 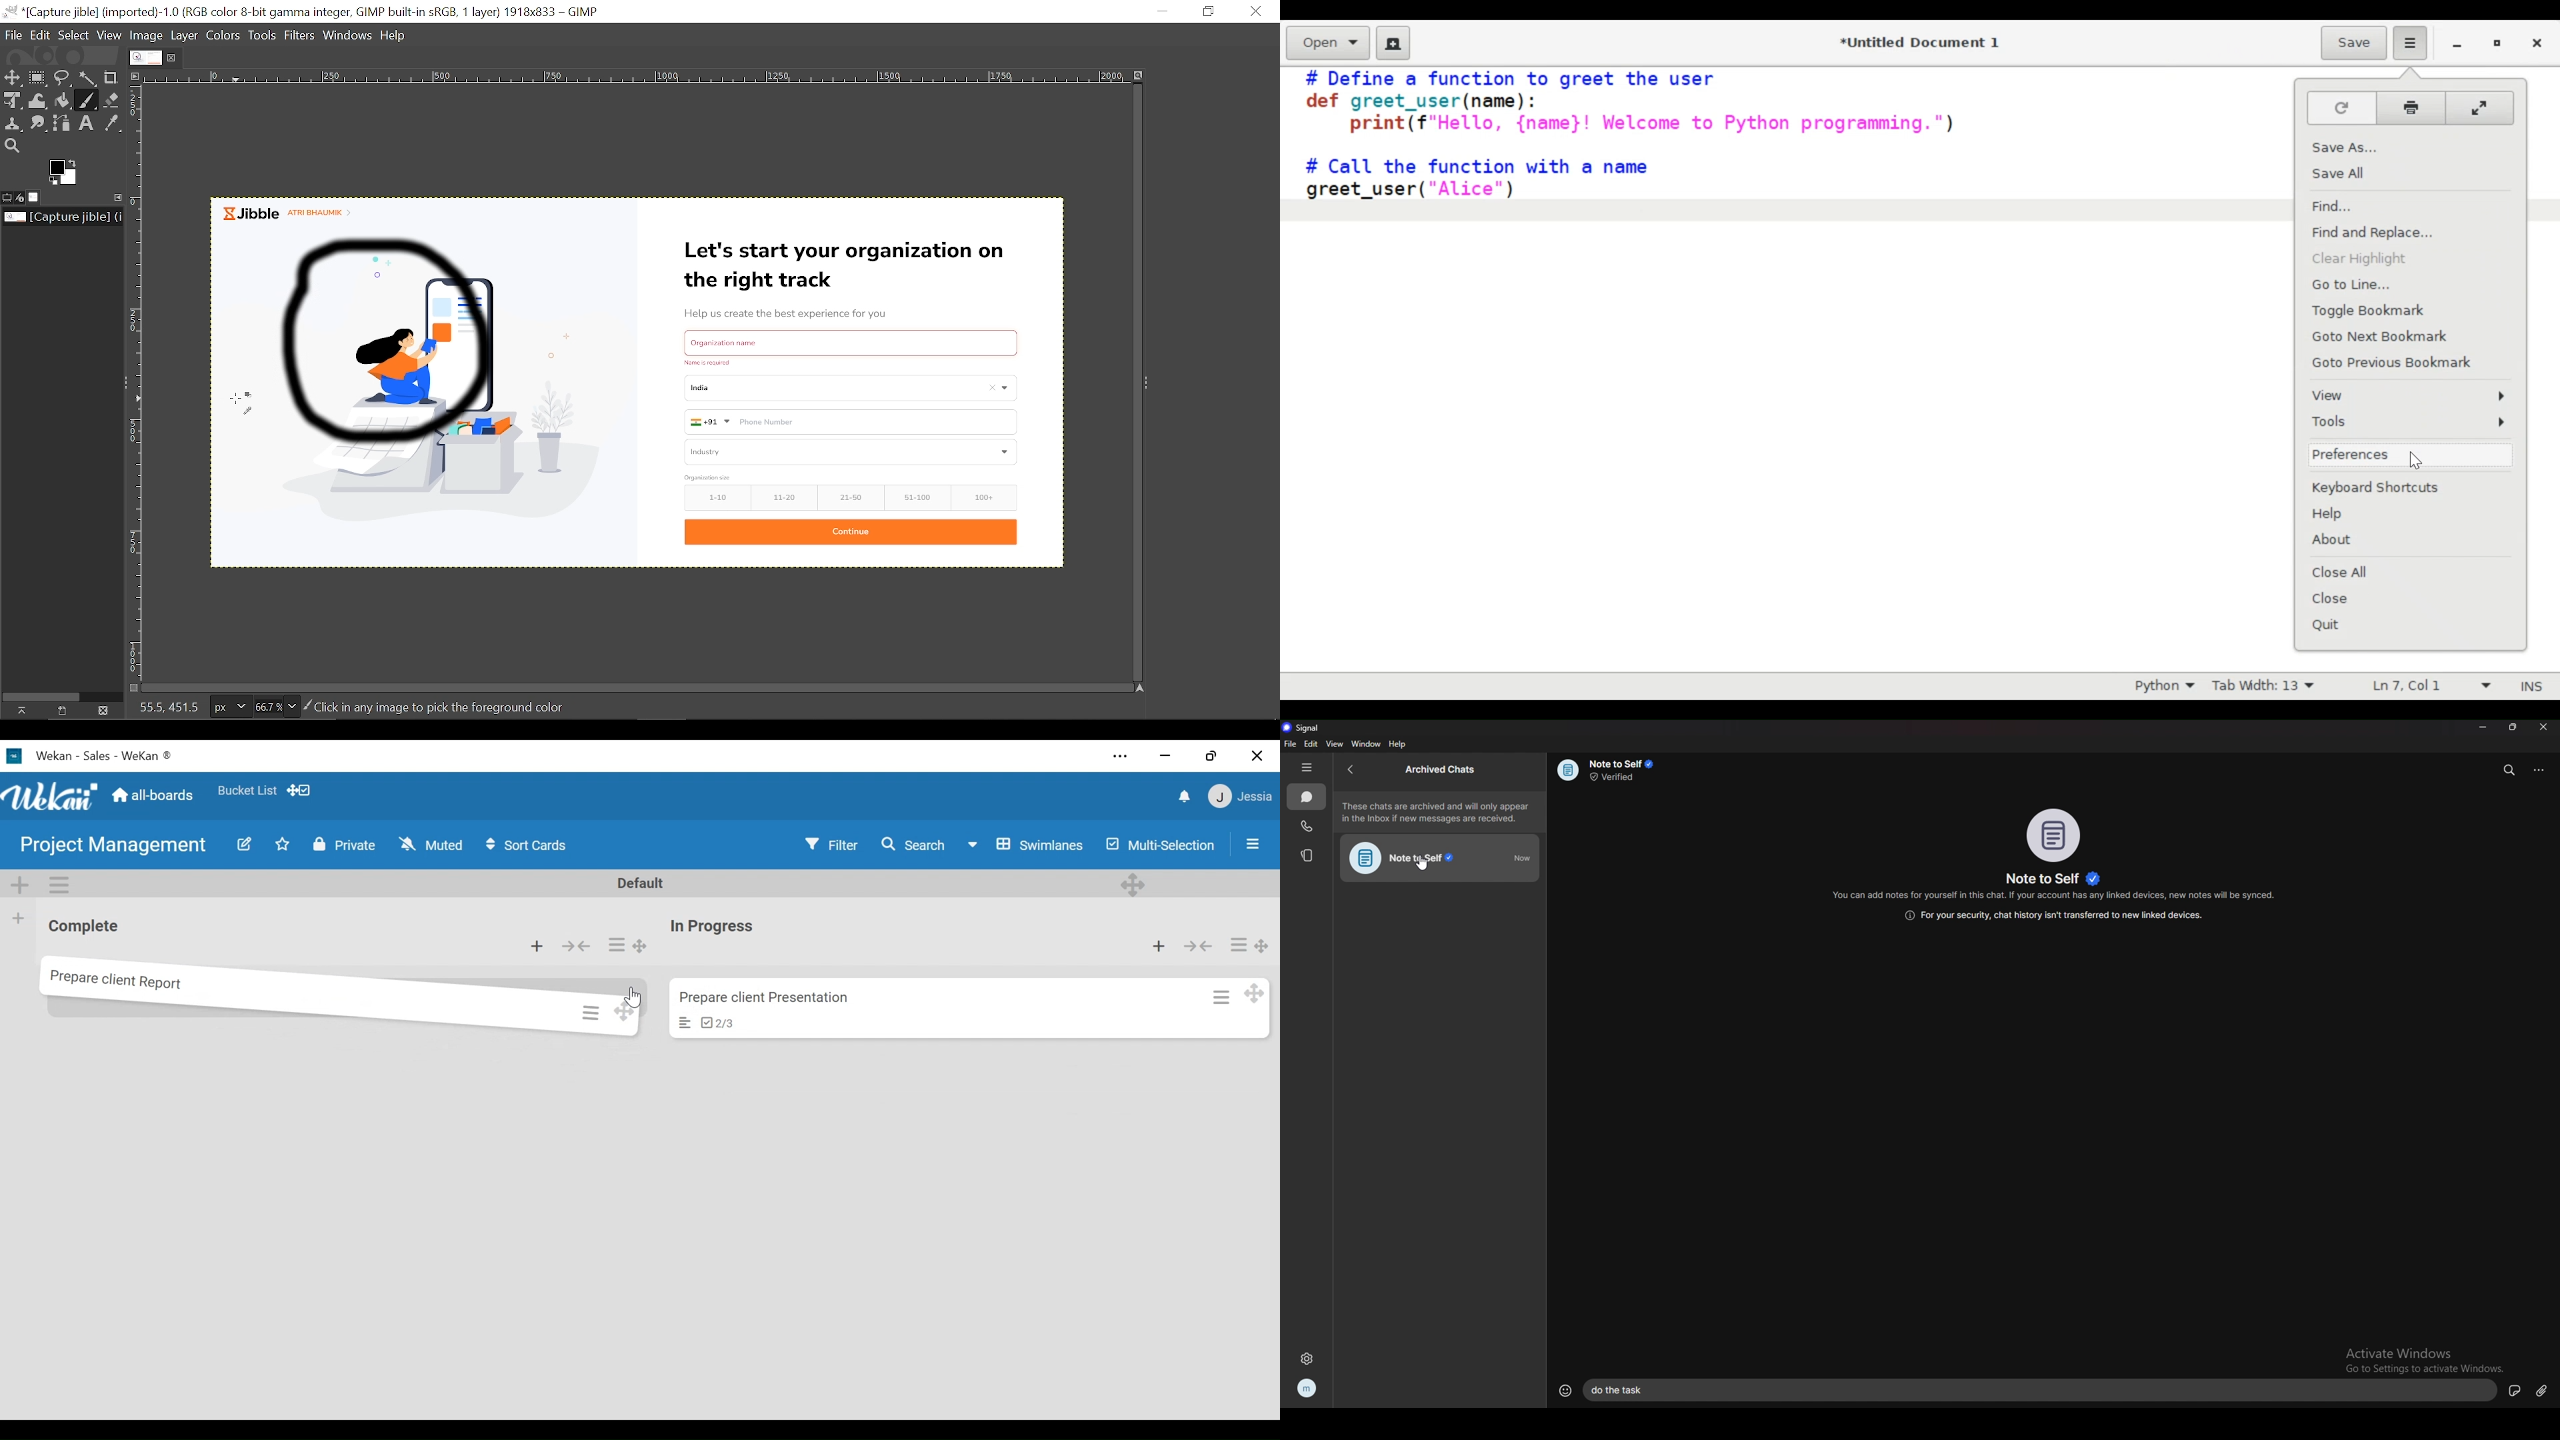 I want to click on Toggle Bookmark, so click(x=2401, y=311).